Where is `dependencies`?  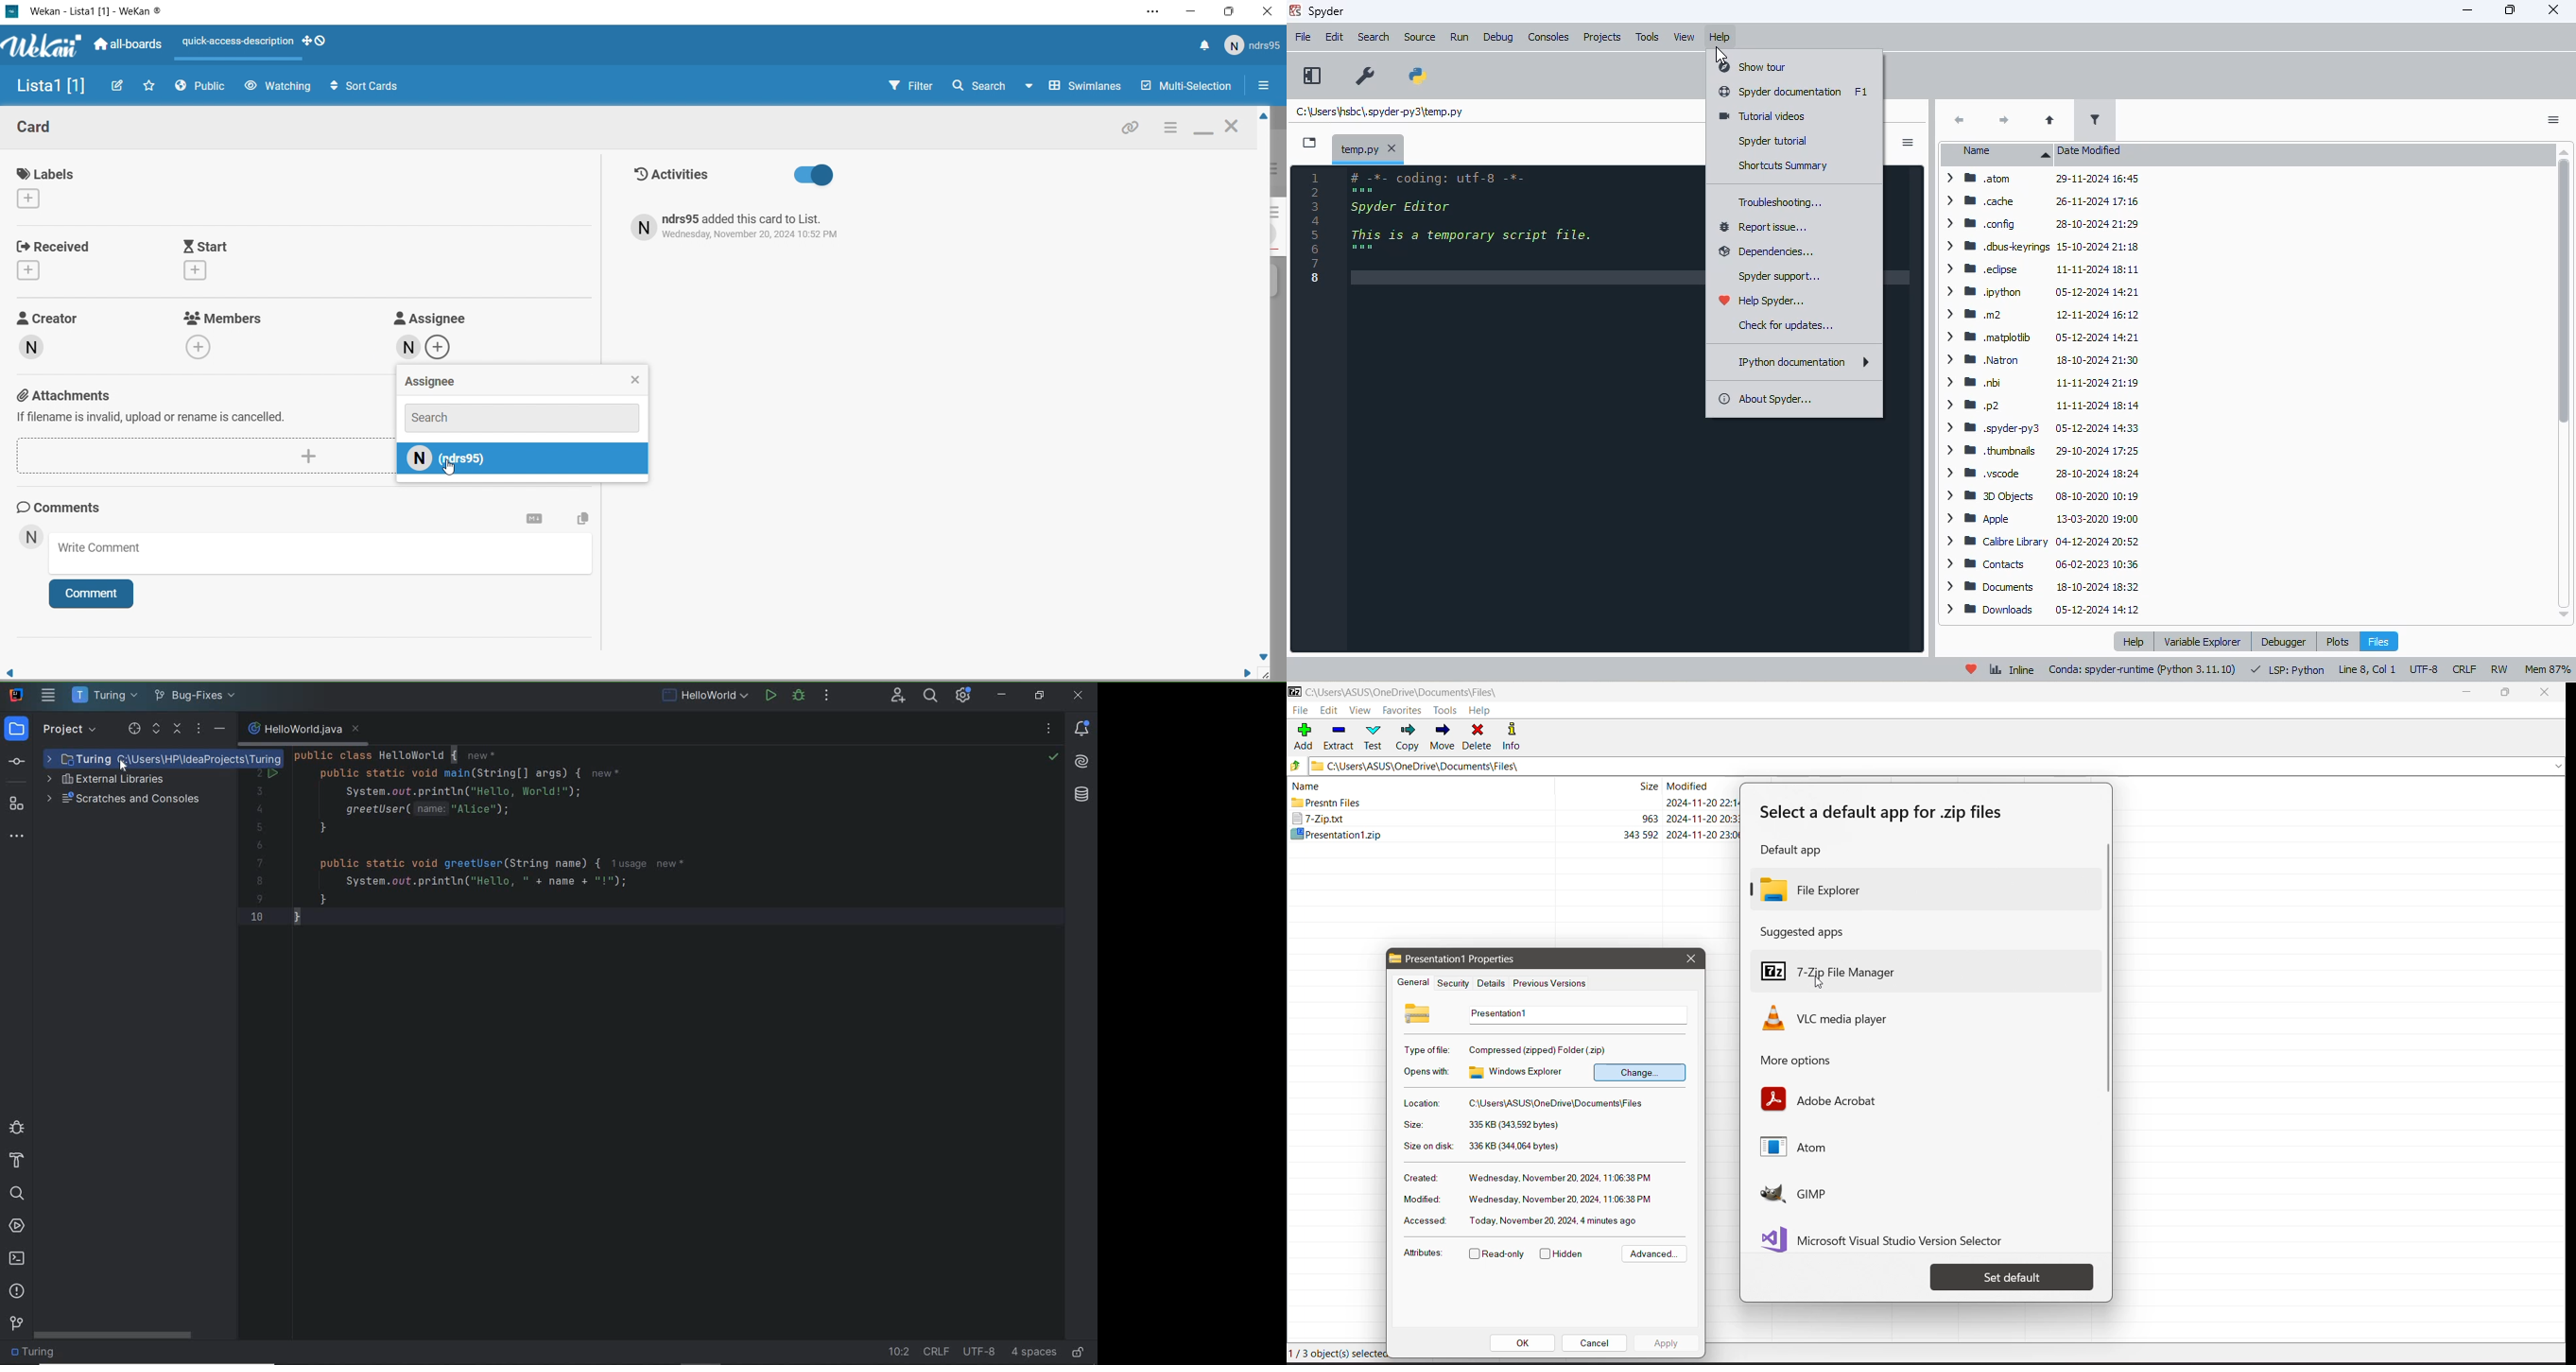
dependencies is located at coordinates (1765, 252).